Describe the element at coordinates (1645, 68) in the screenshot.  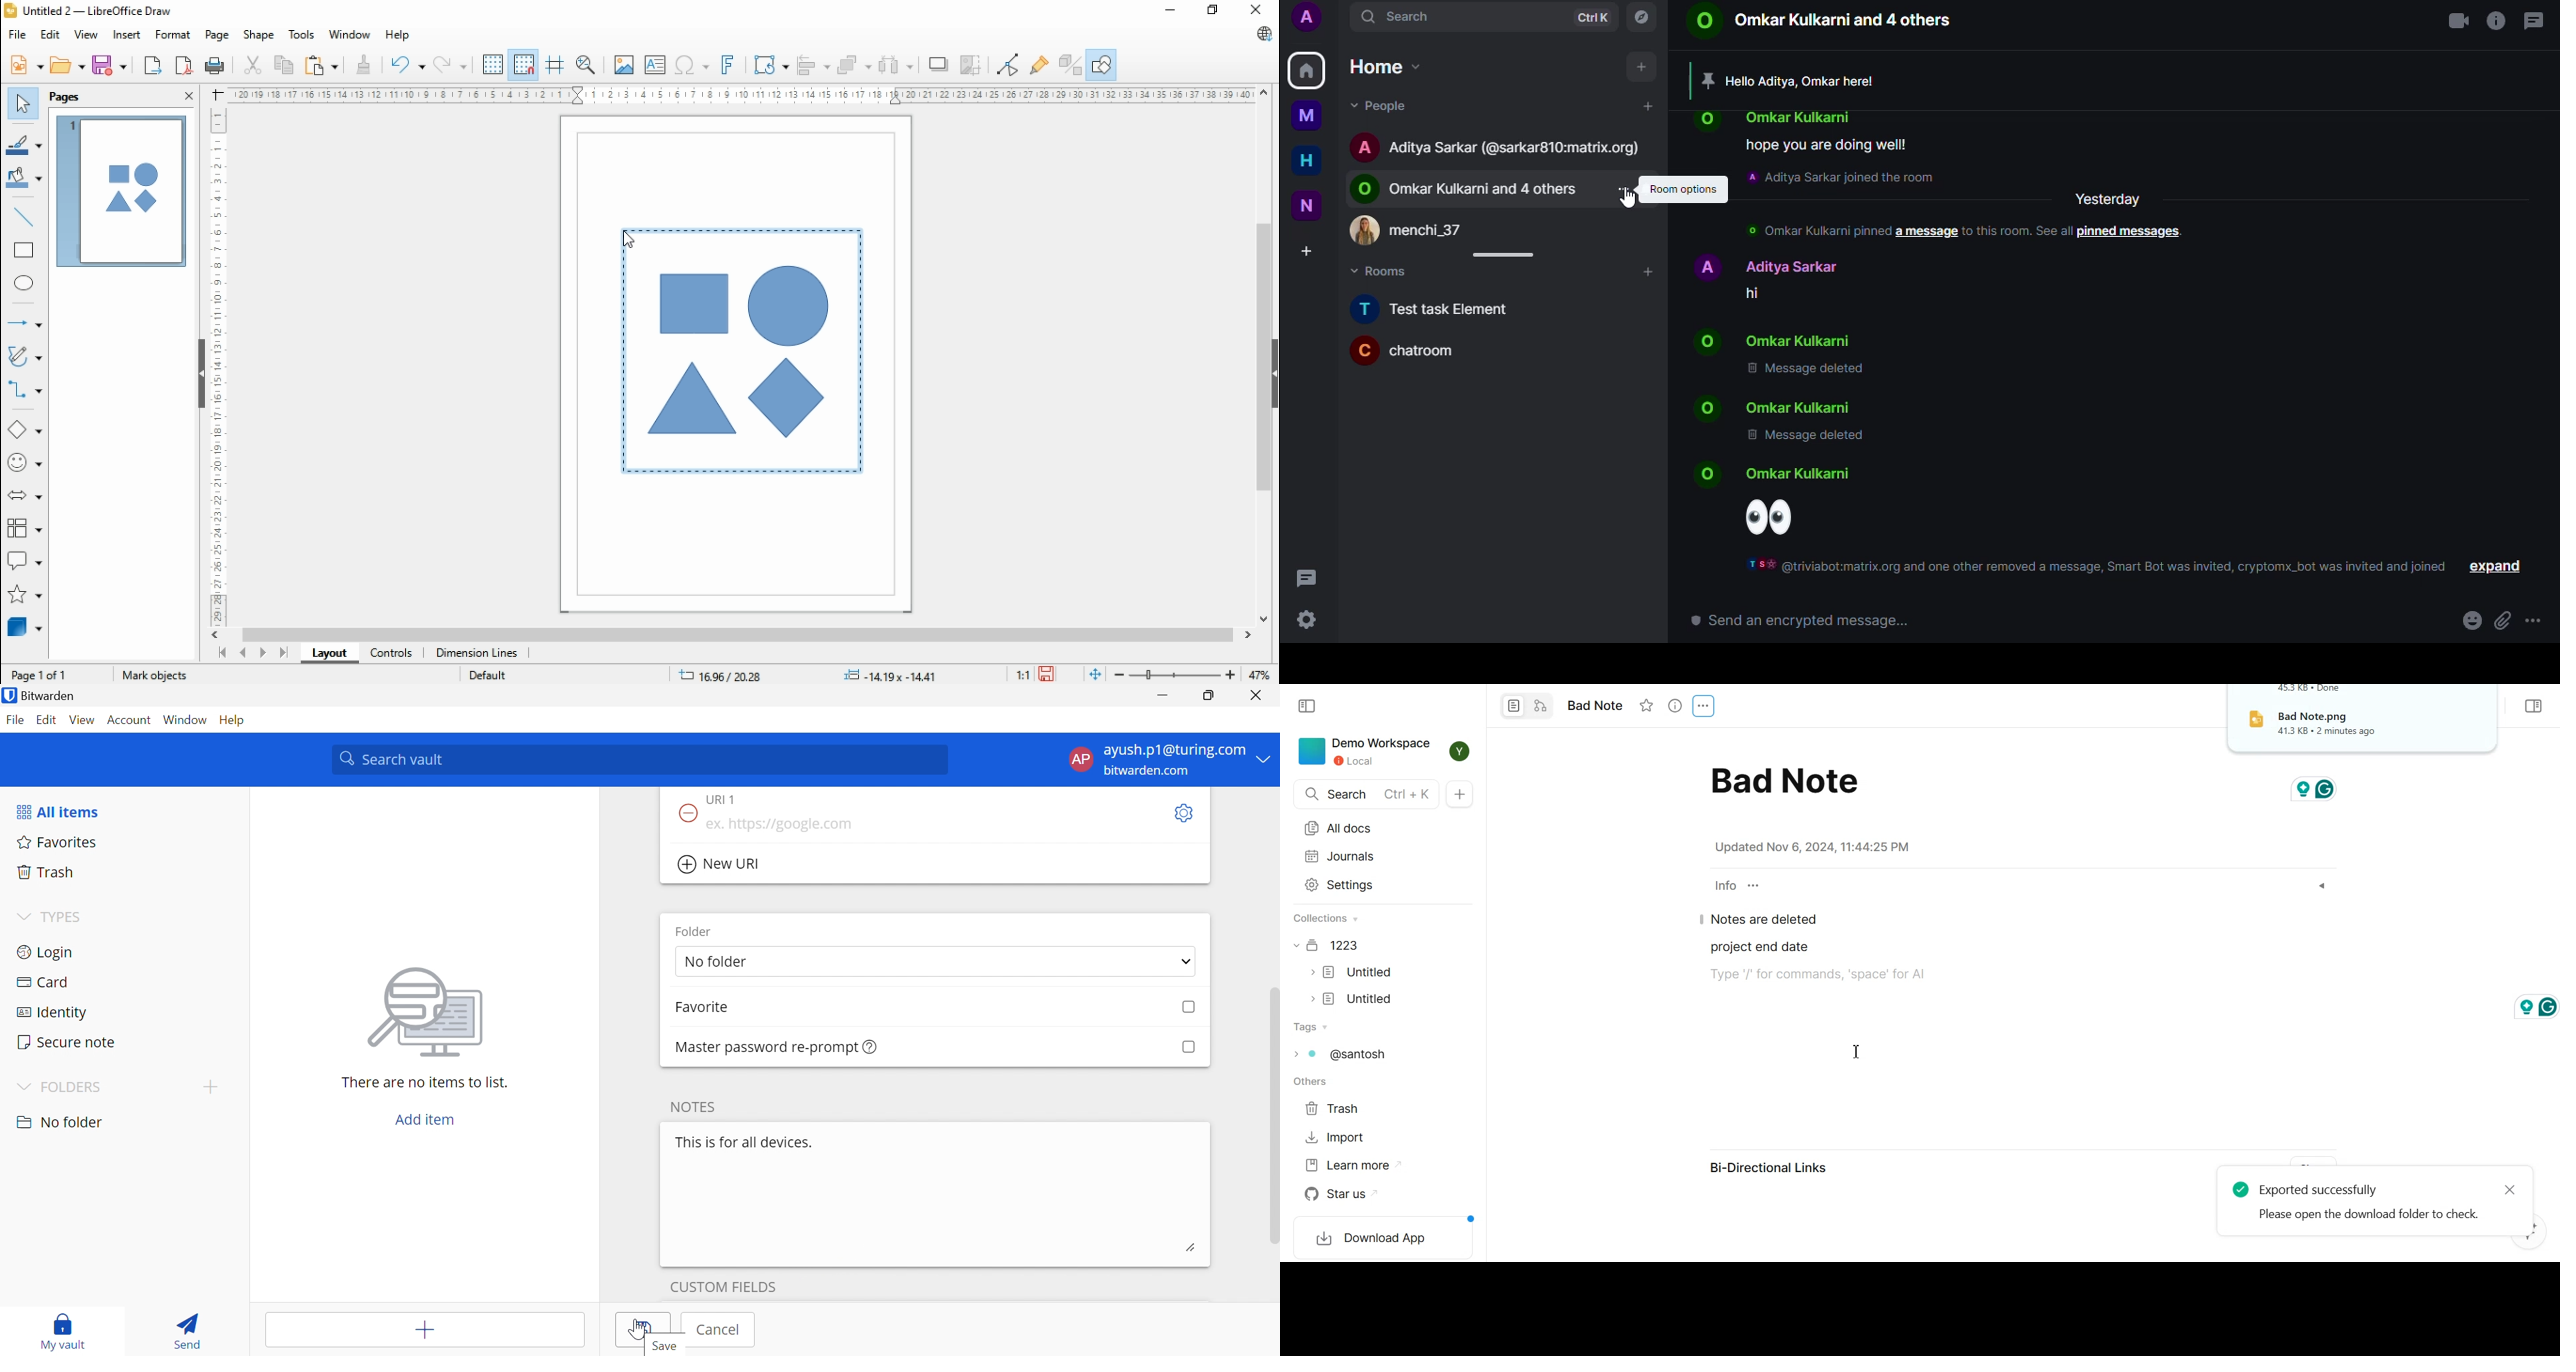
I see `add` at that location.